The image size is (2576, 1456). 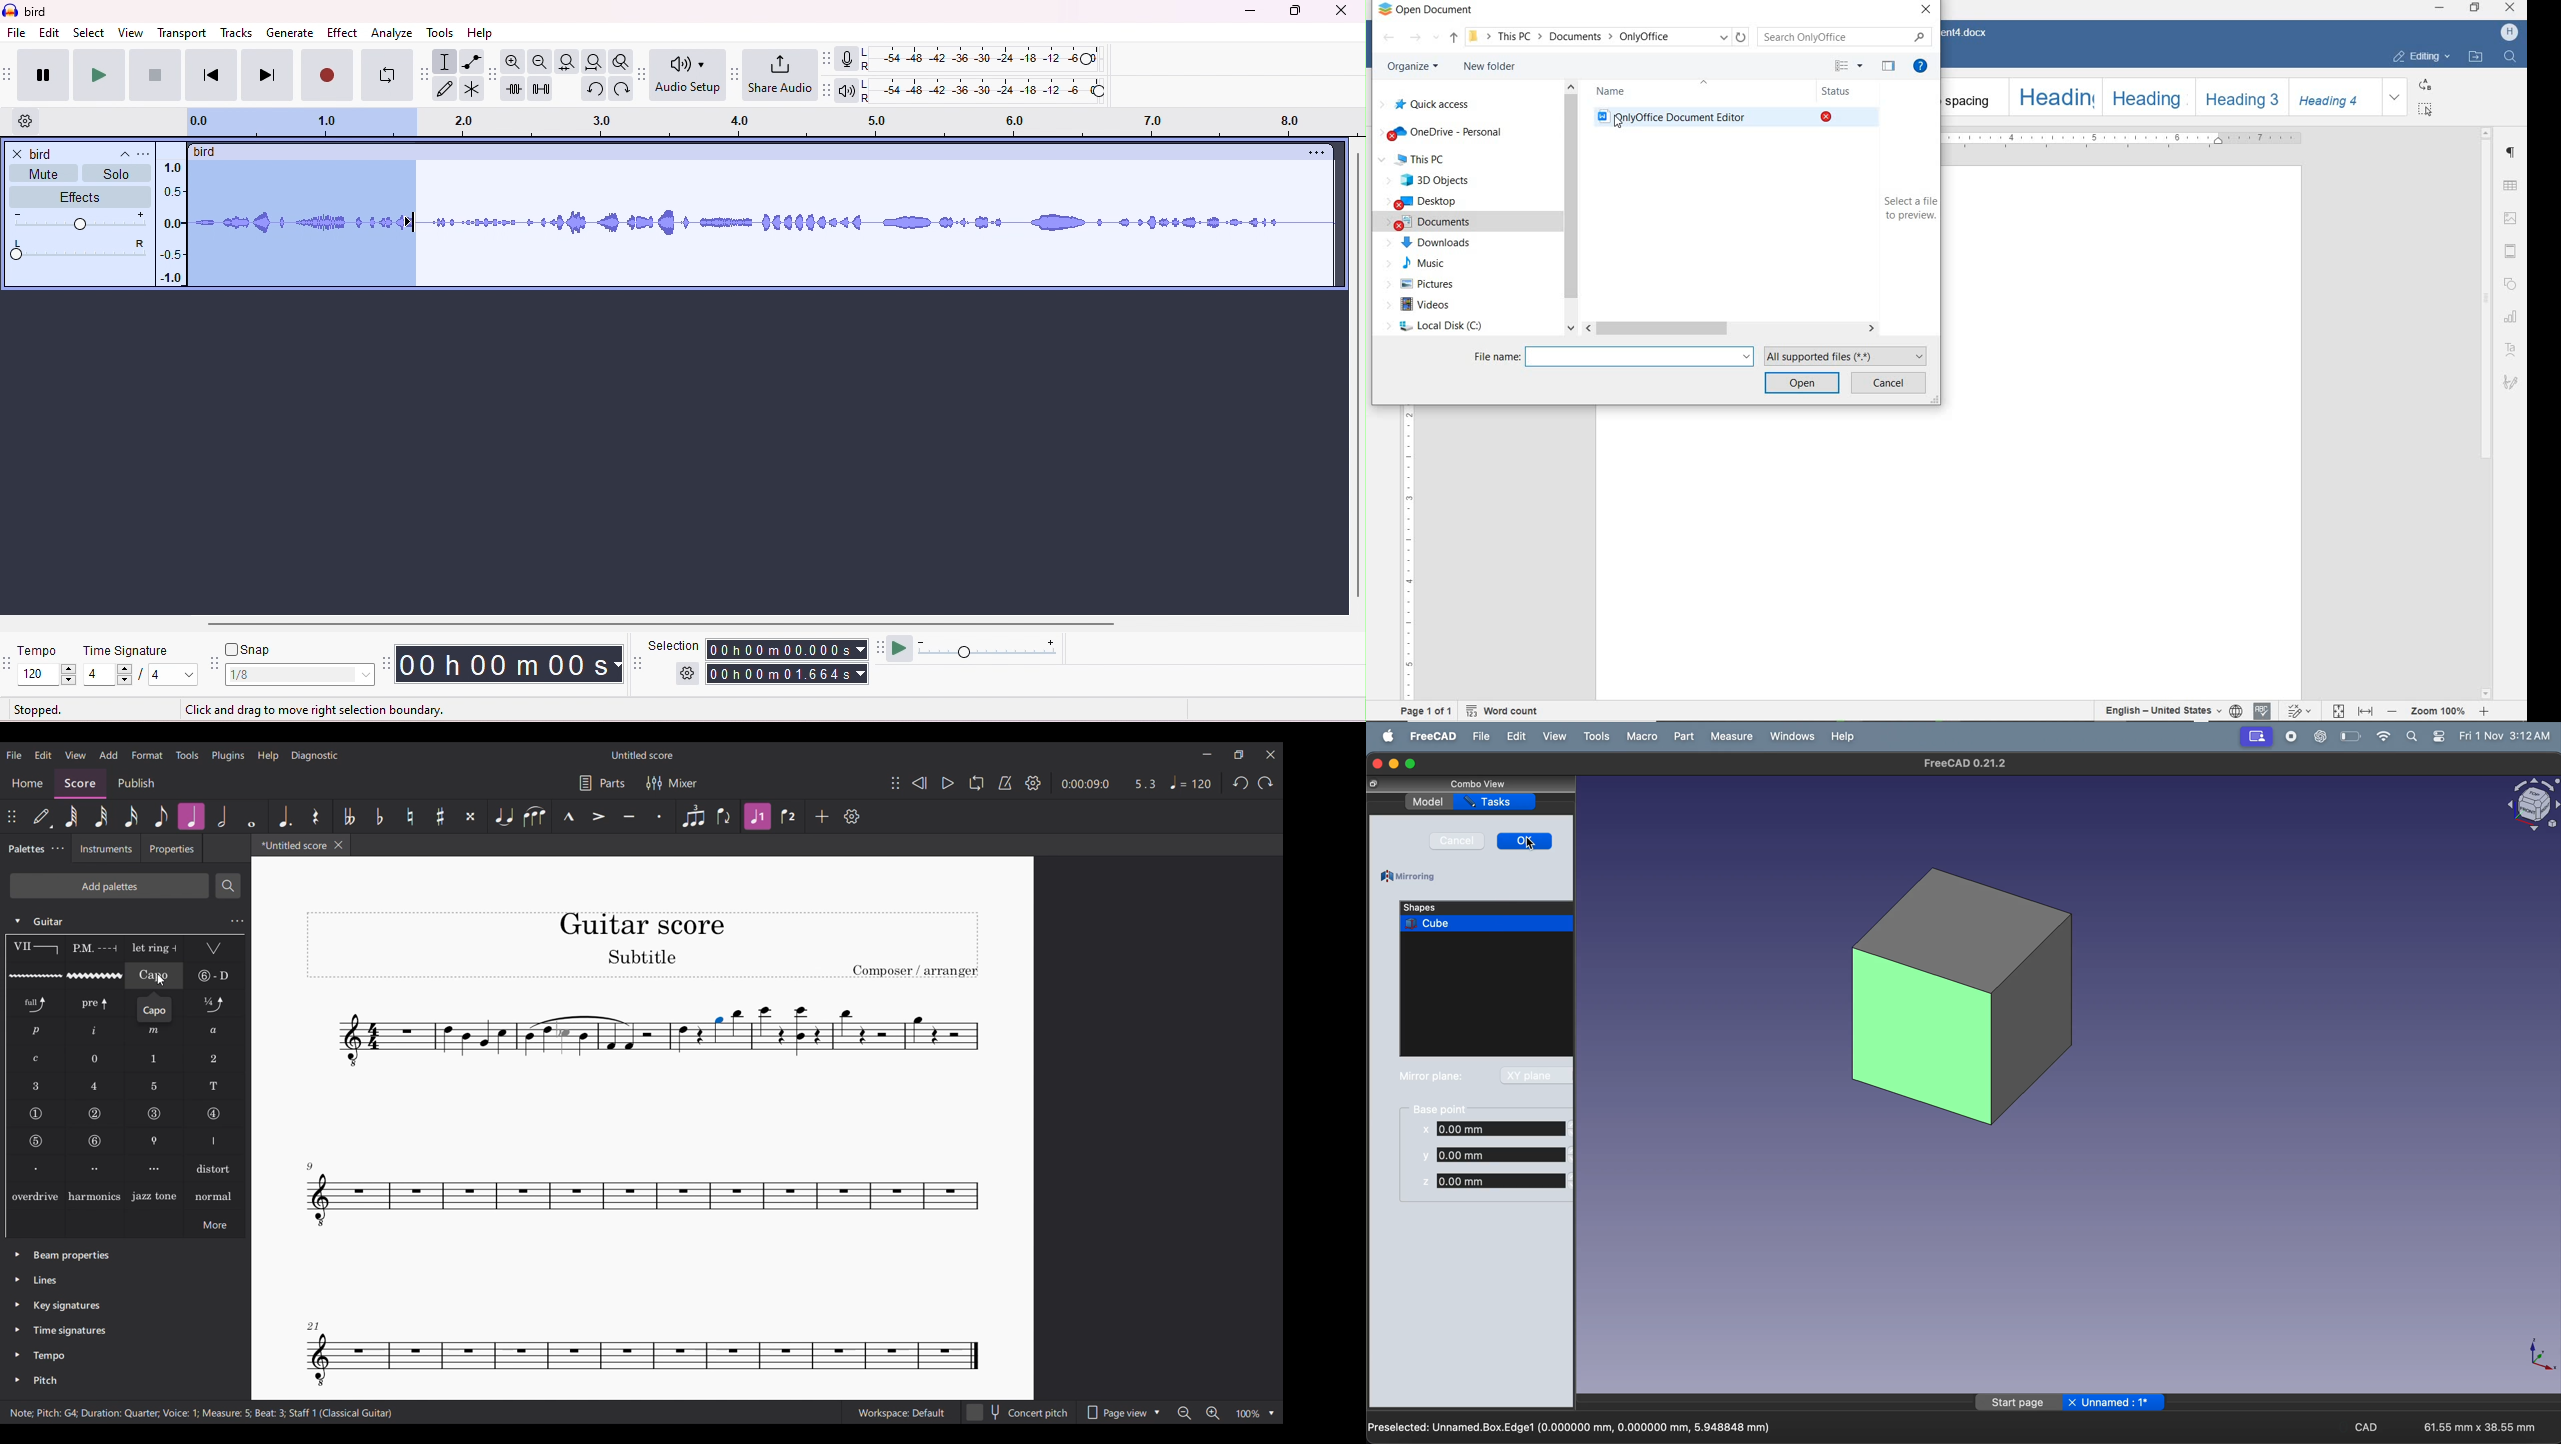 I want to click on tempo, so click(x=44, y=649).